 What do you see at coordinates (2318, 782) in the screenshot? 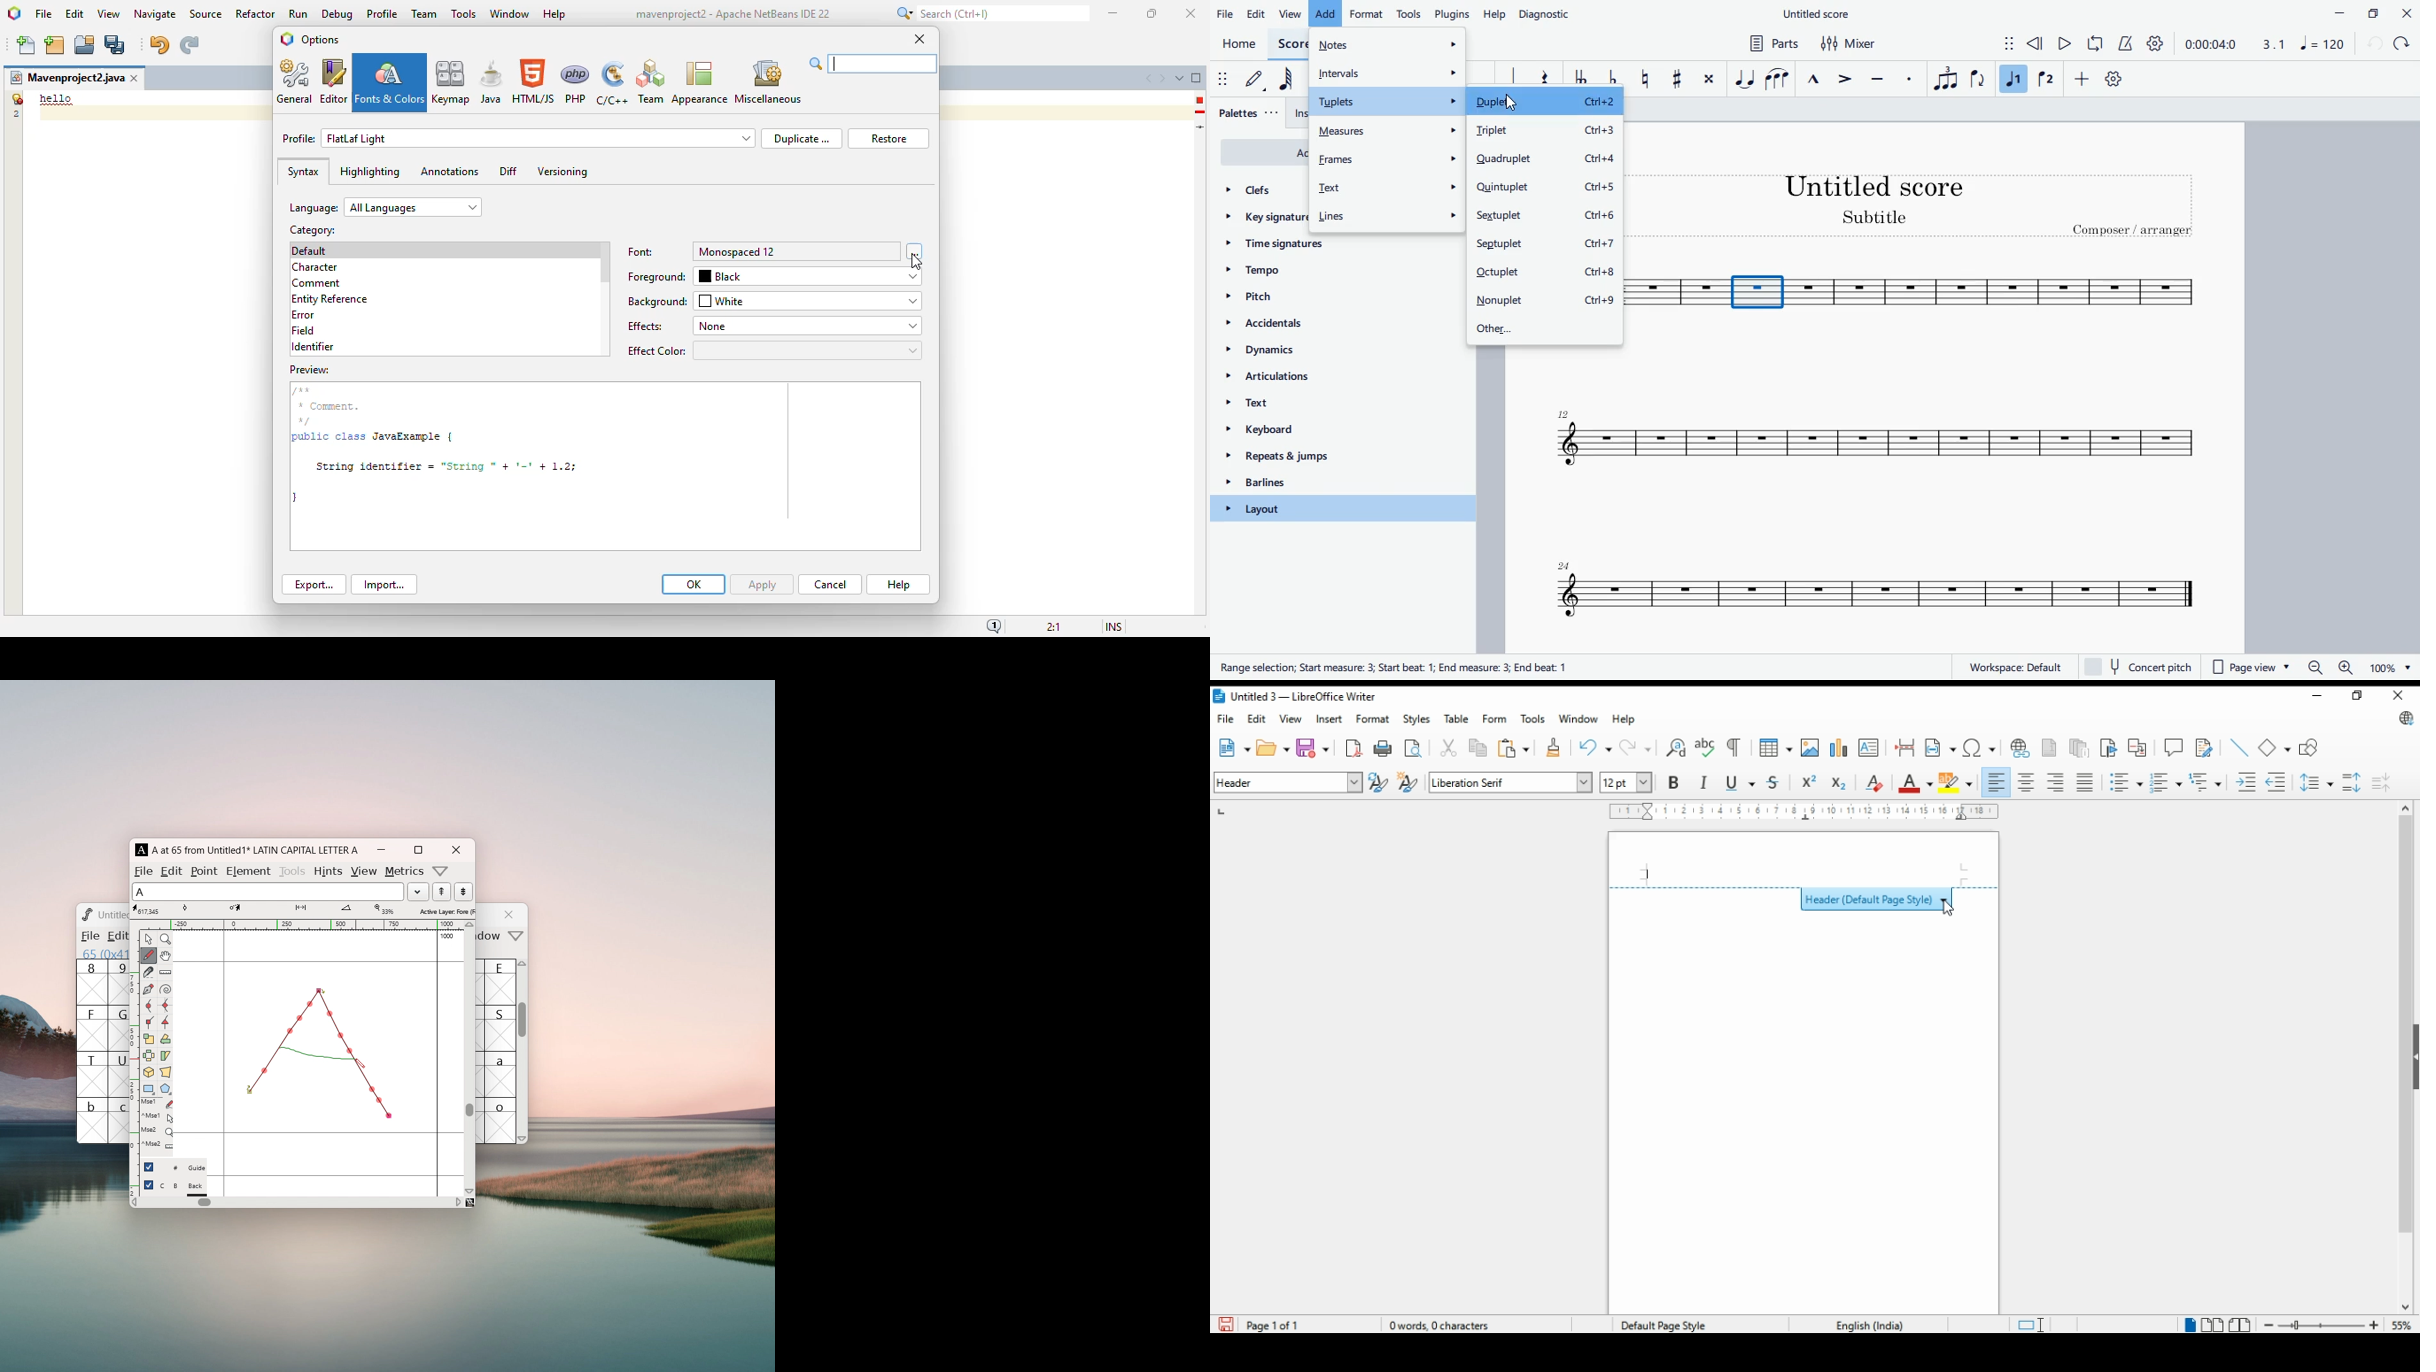
I see `set line spacing` at bounding box center [2318, 782].